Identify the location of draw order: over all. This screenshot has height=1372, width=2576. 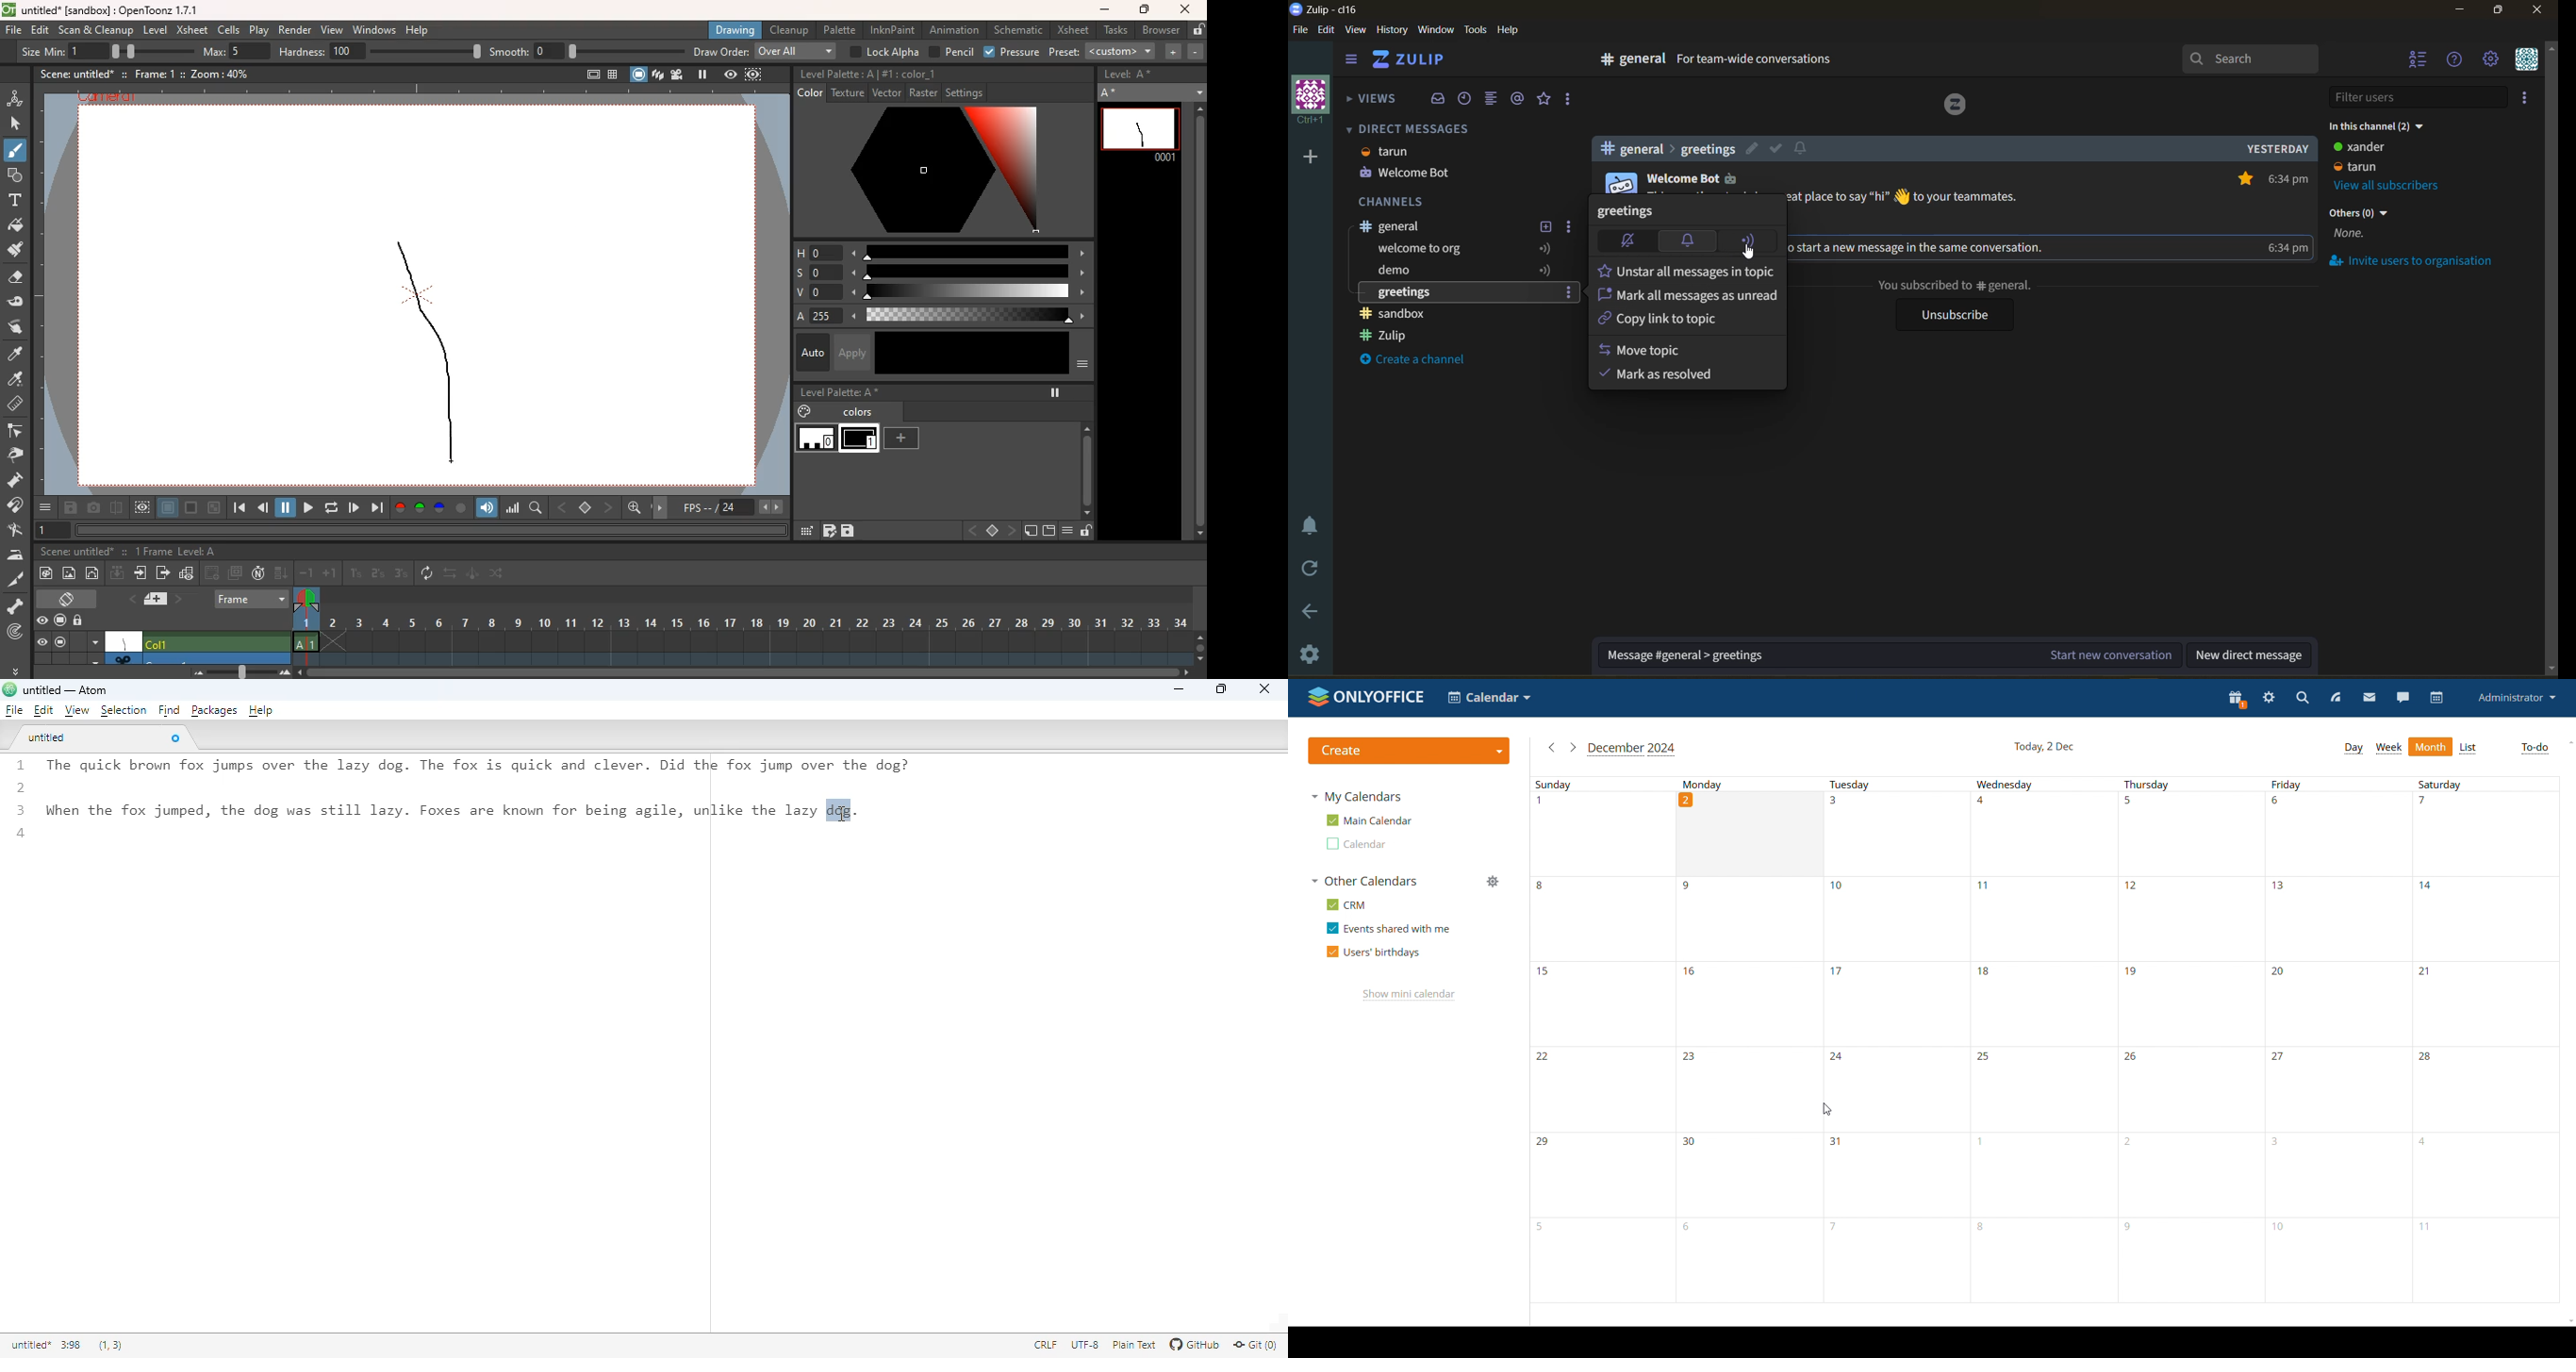
(767, 52).